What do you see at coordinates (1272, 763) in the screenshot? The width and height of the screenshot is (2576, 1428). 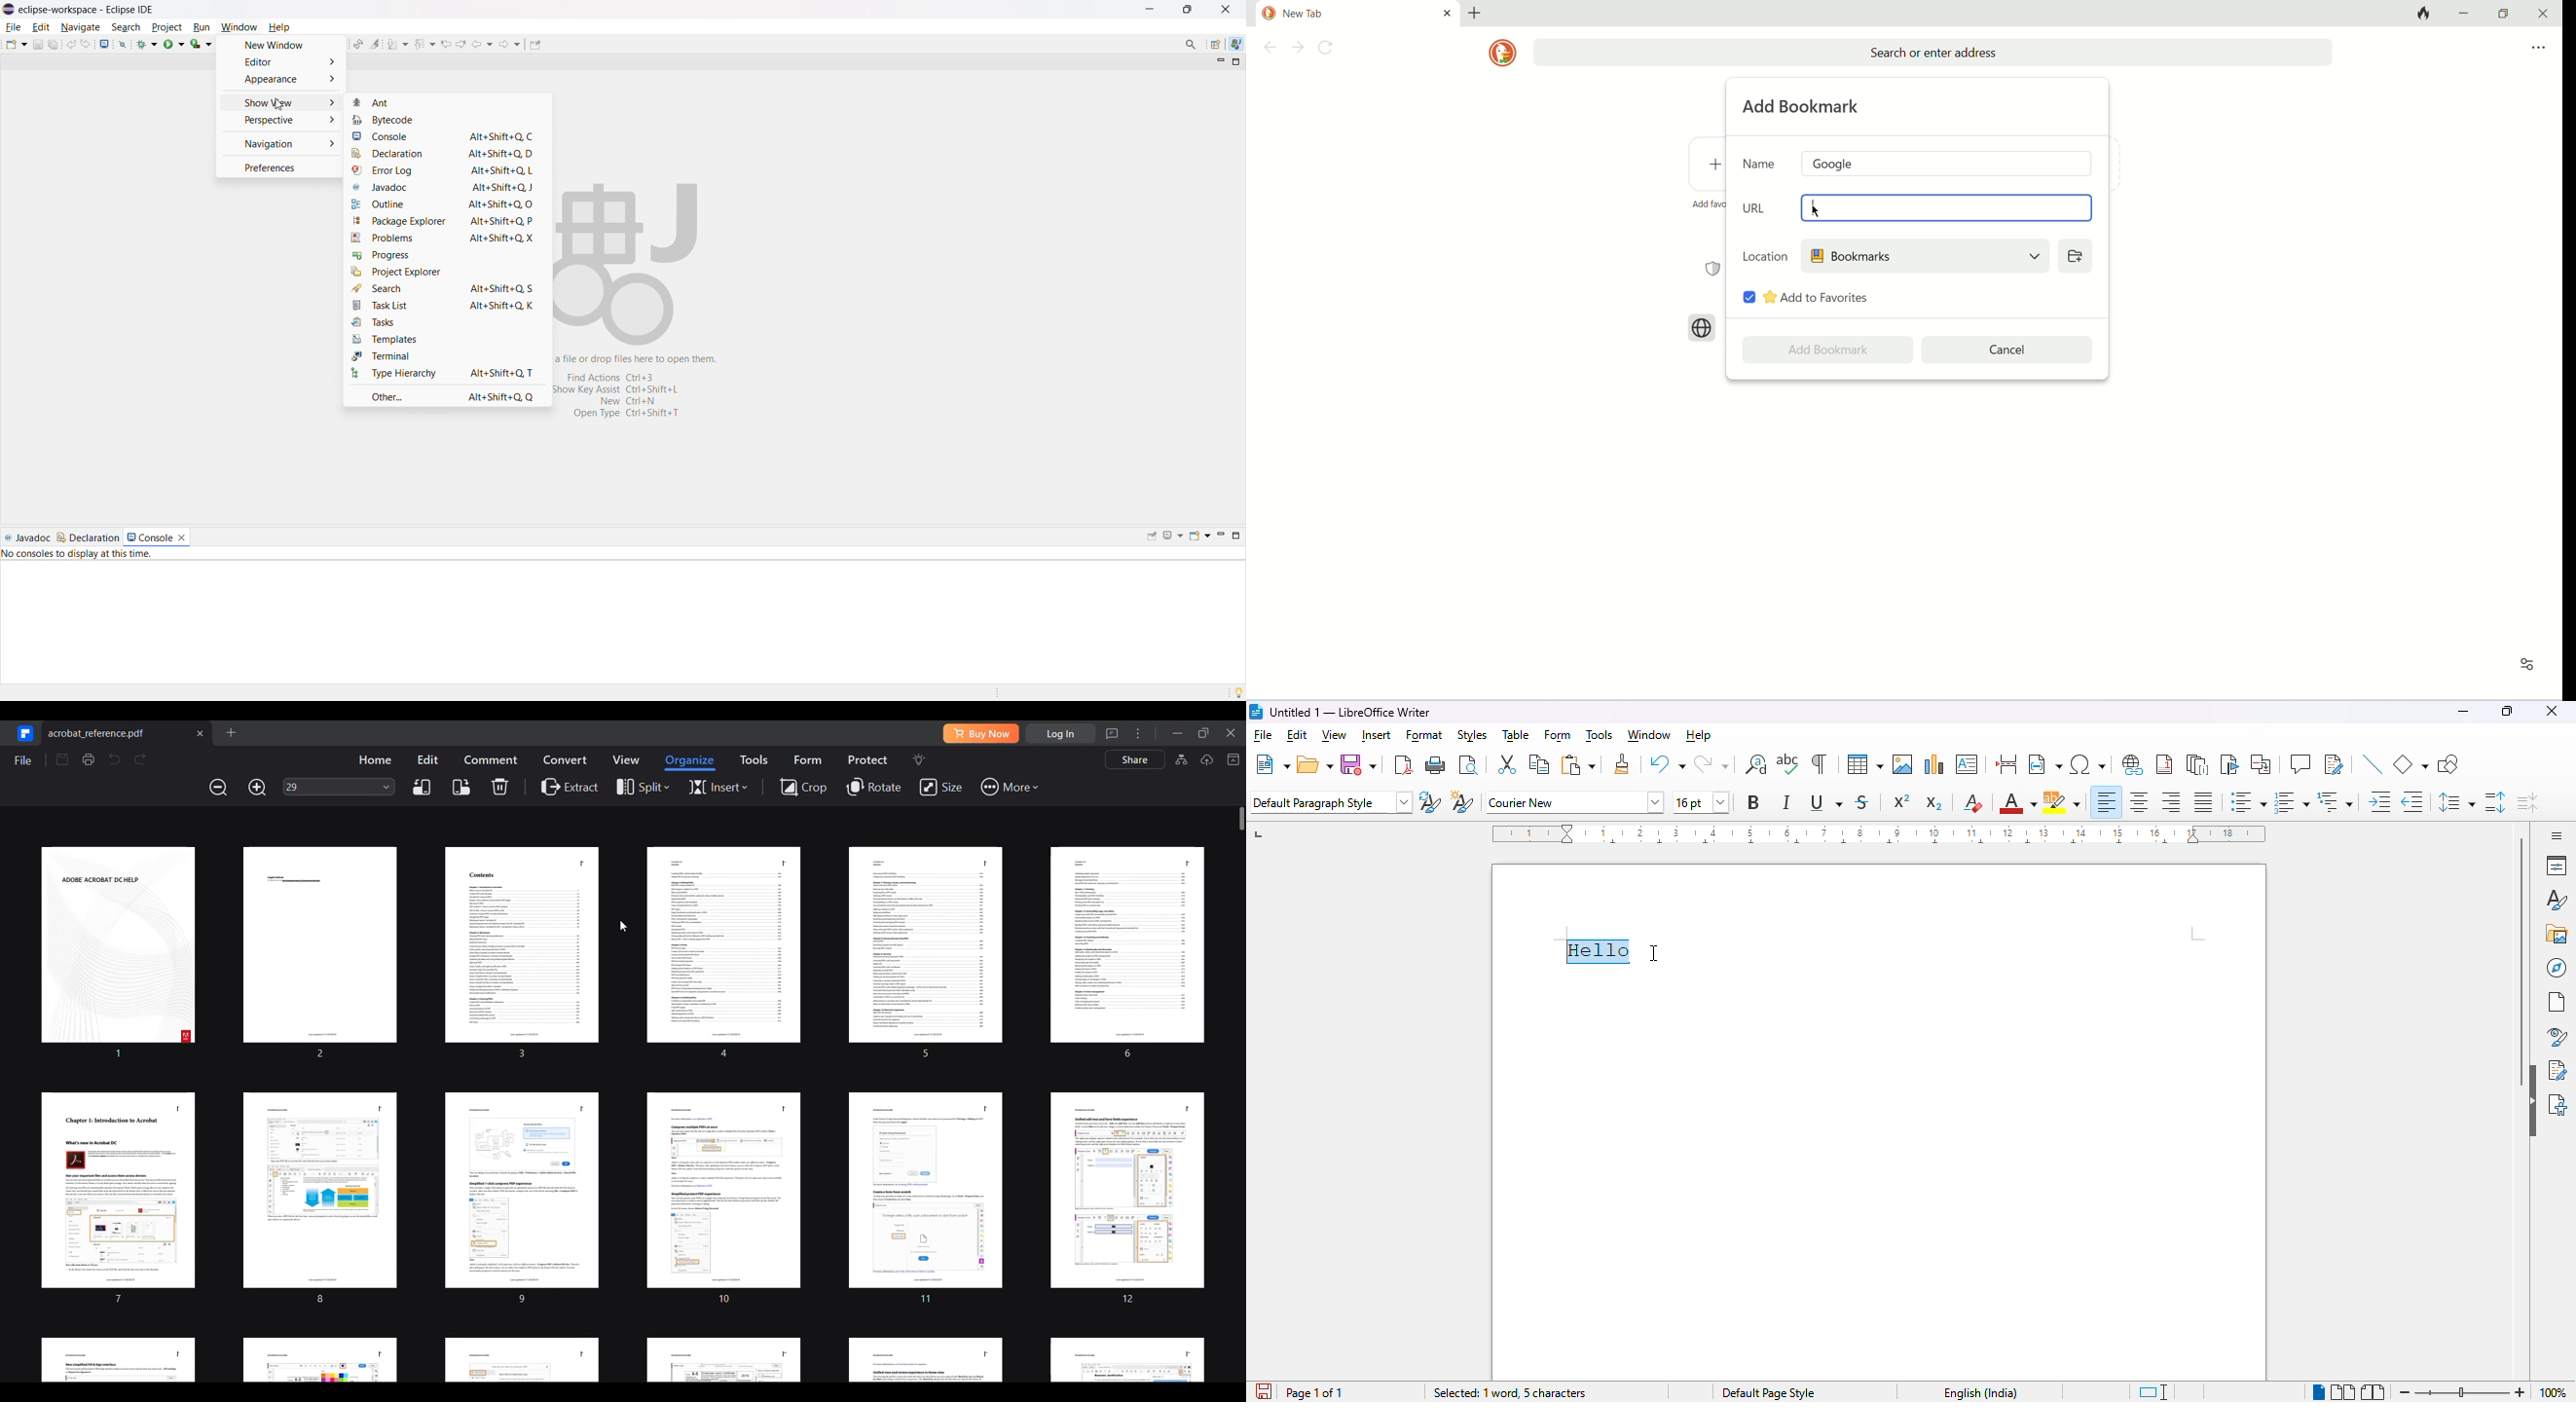 I see `new` at bounding box center [1272, 763].